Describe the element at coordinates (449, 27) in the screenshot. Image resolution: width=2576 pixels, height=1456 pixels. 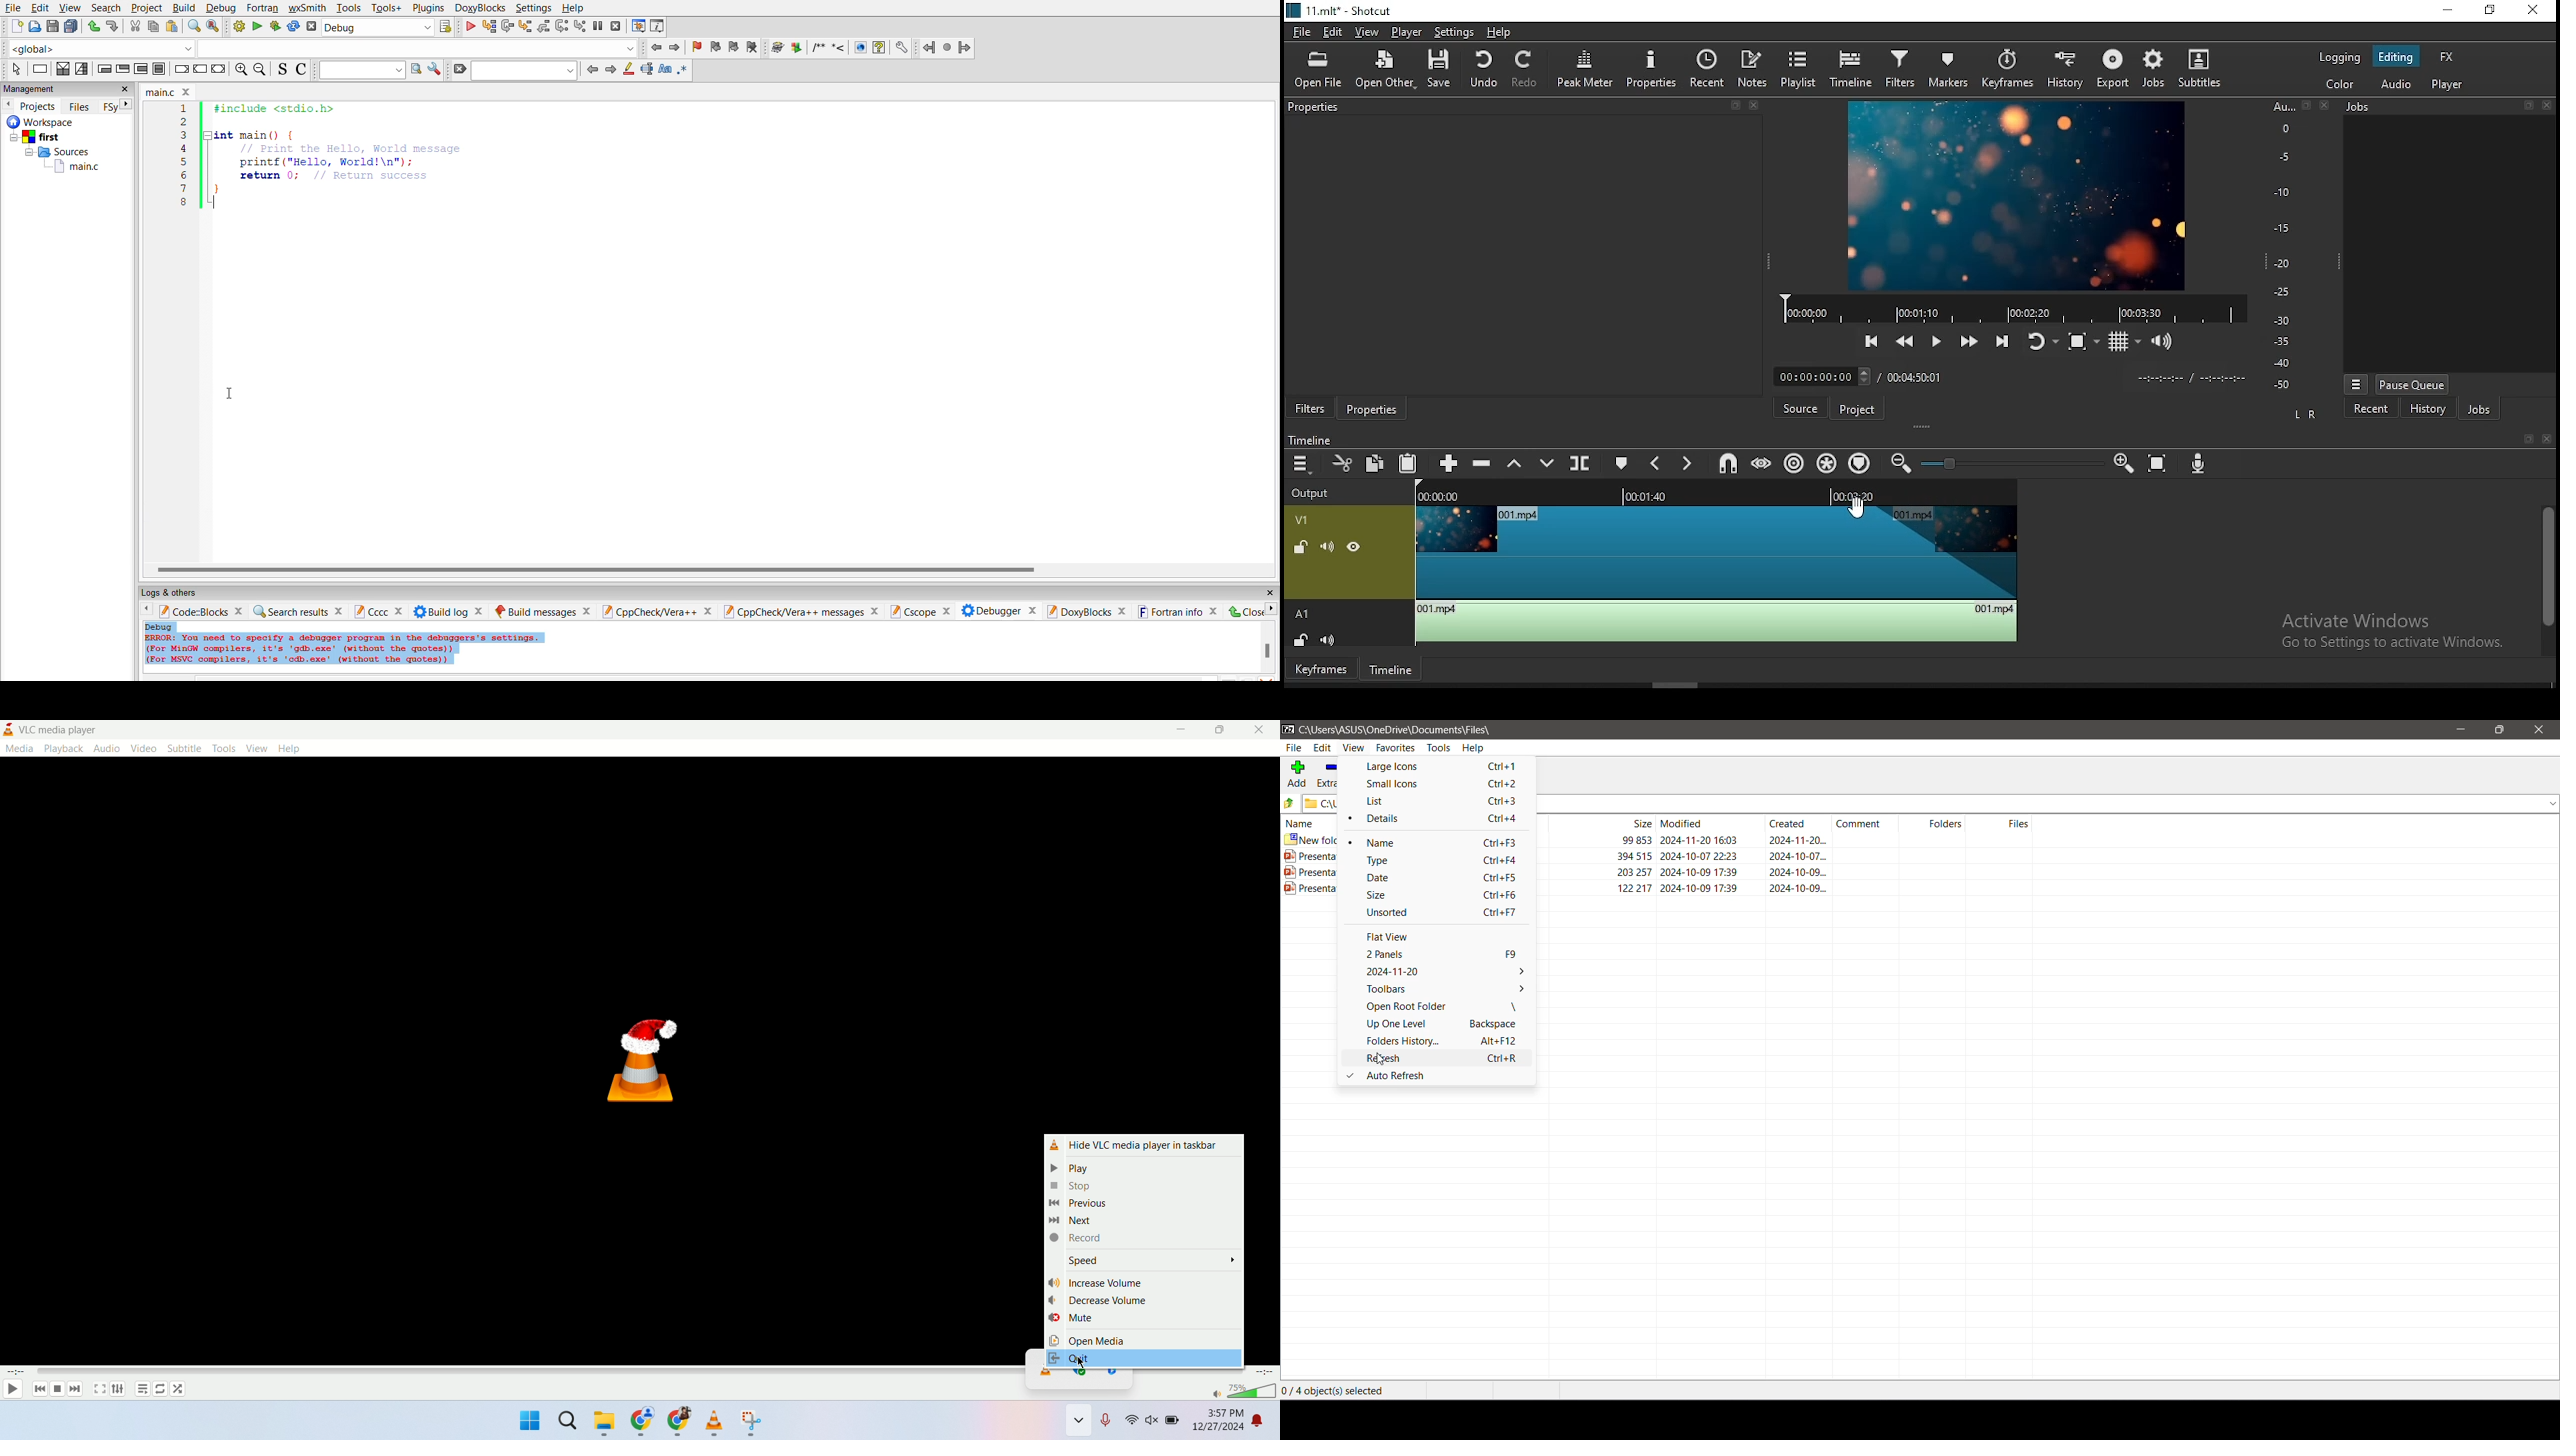
I see `show the select target dialog` at that location.